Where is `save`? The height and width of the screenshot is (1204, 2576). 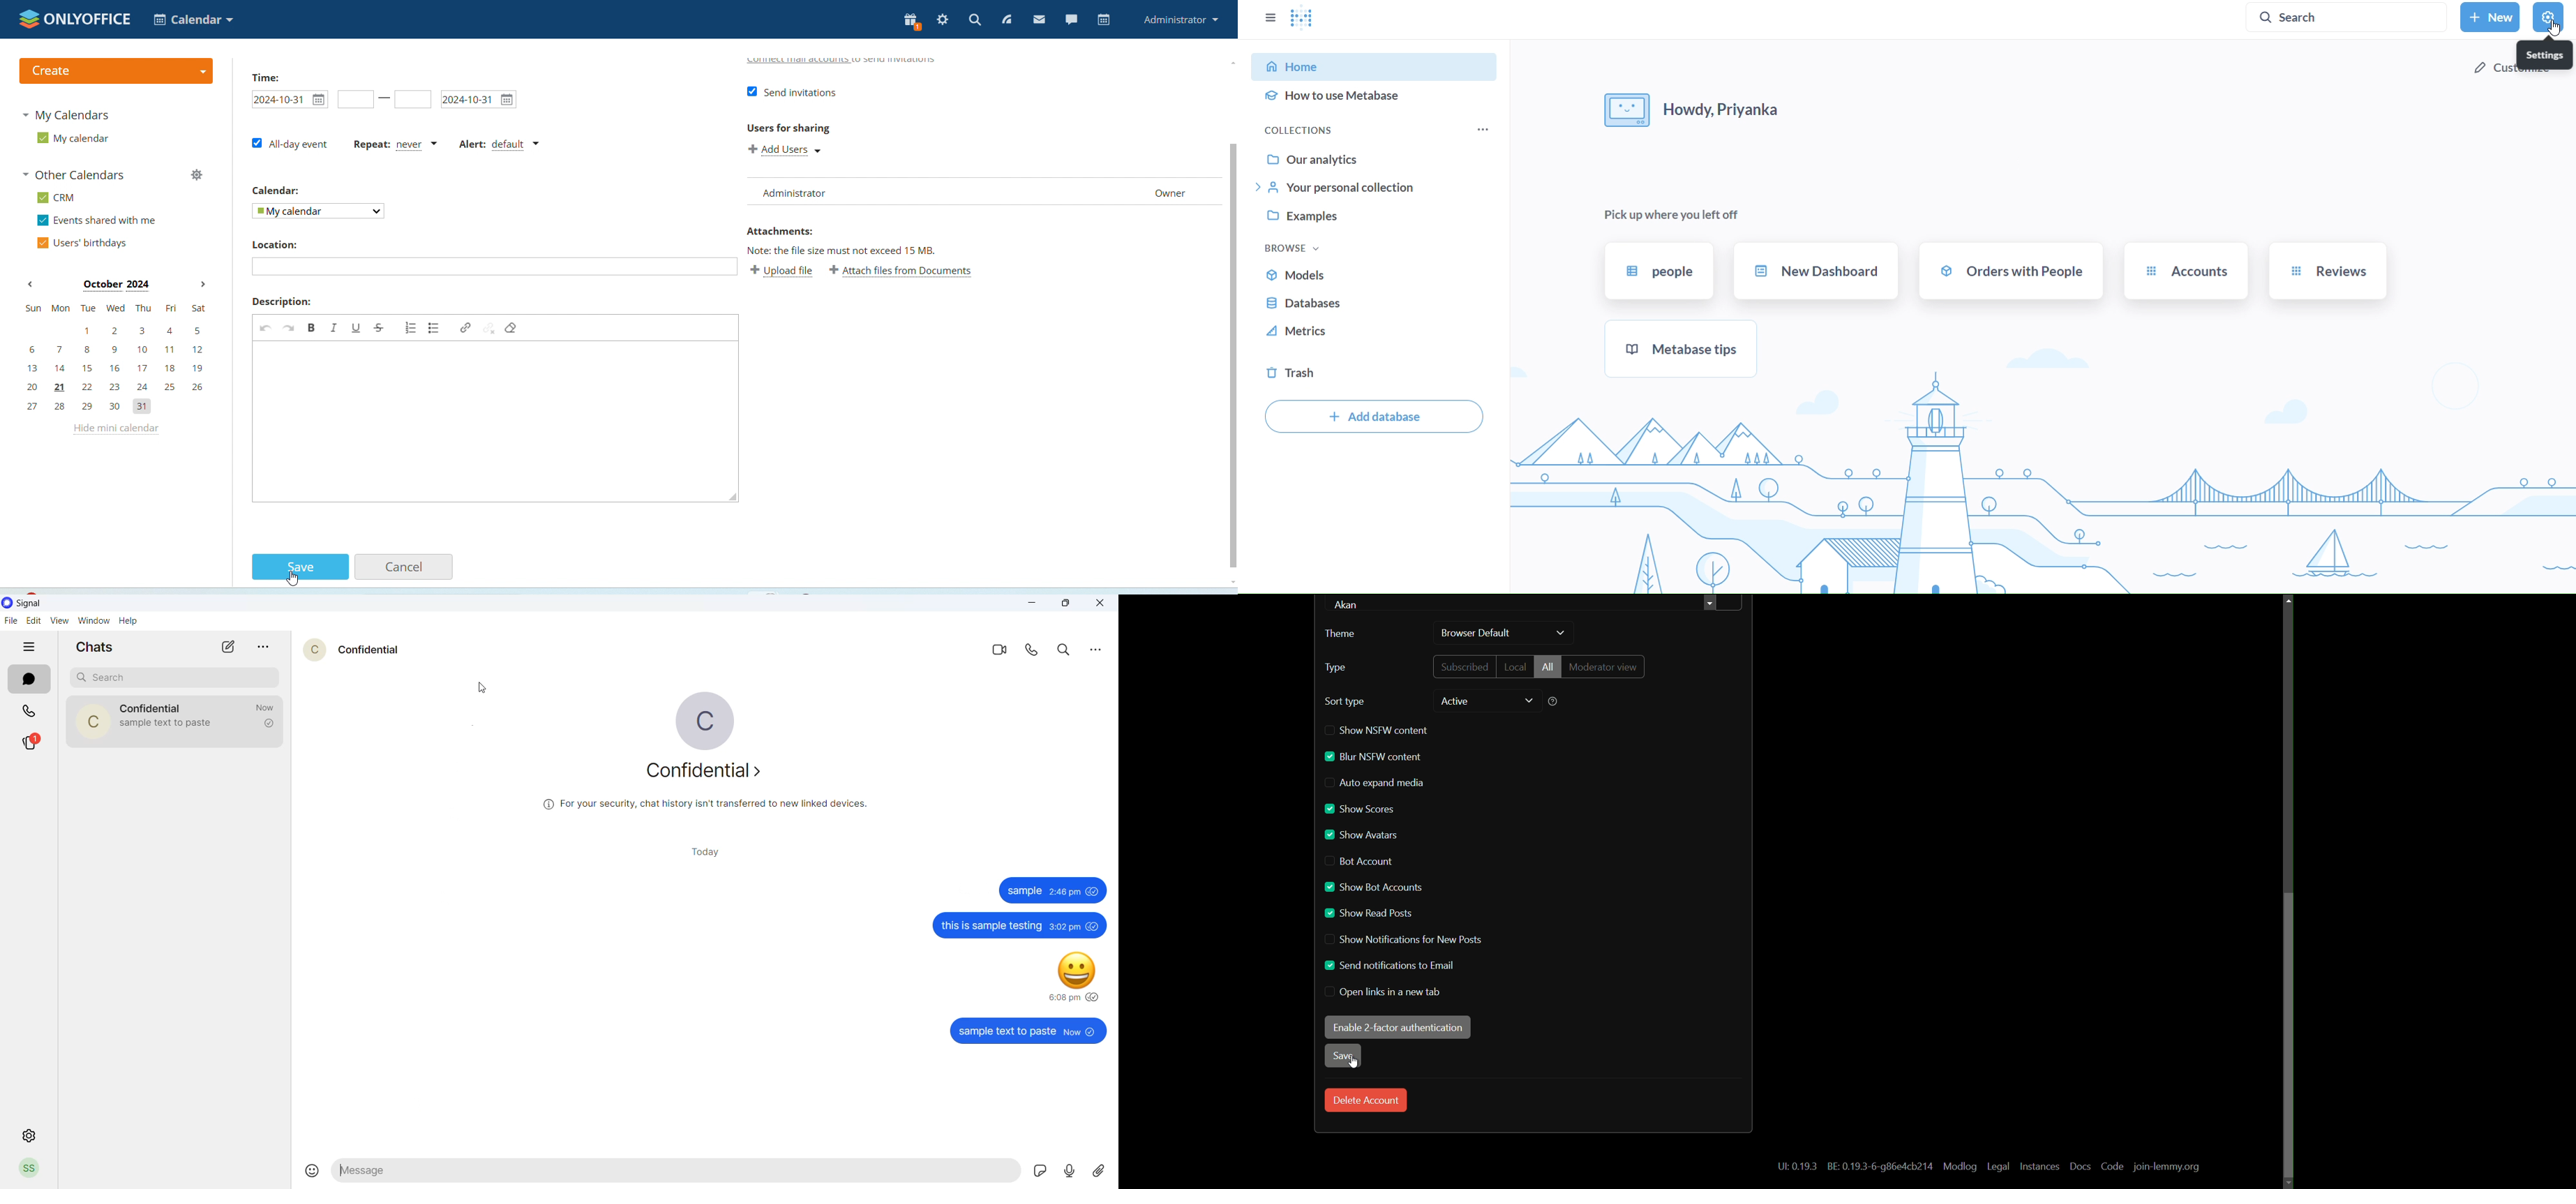
save is located at coordinates (299, 567).